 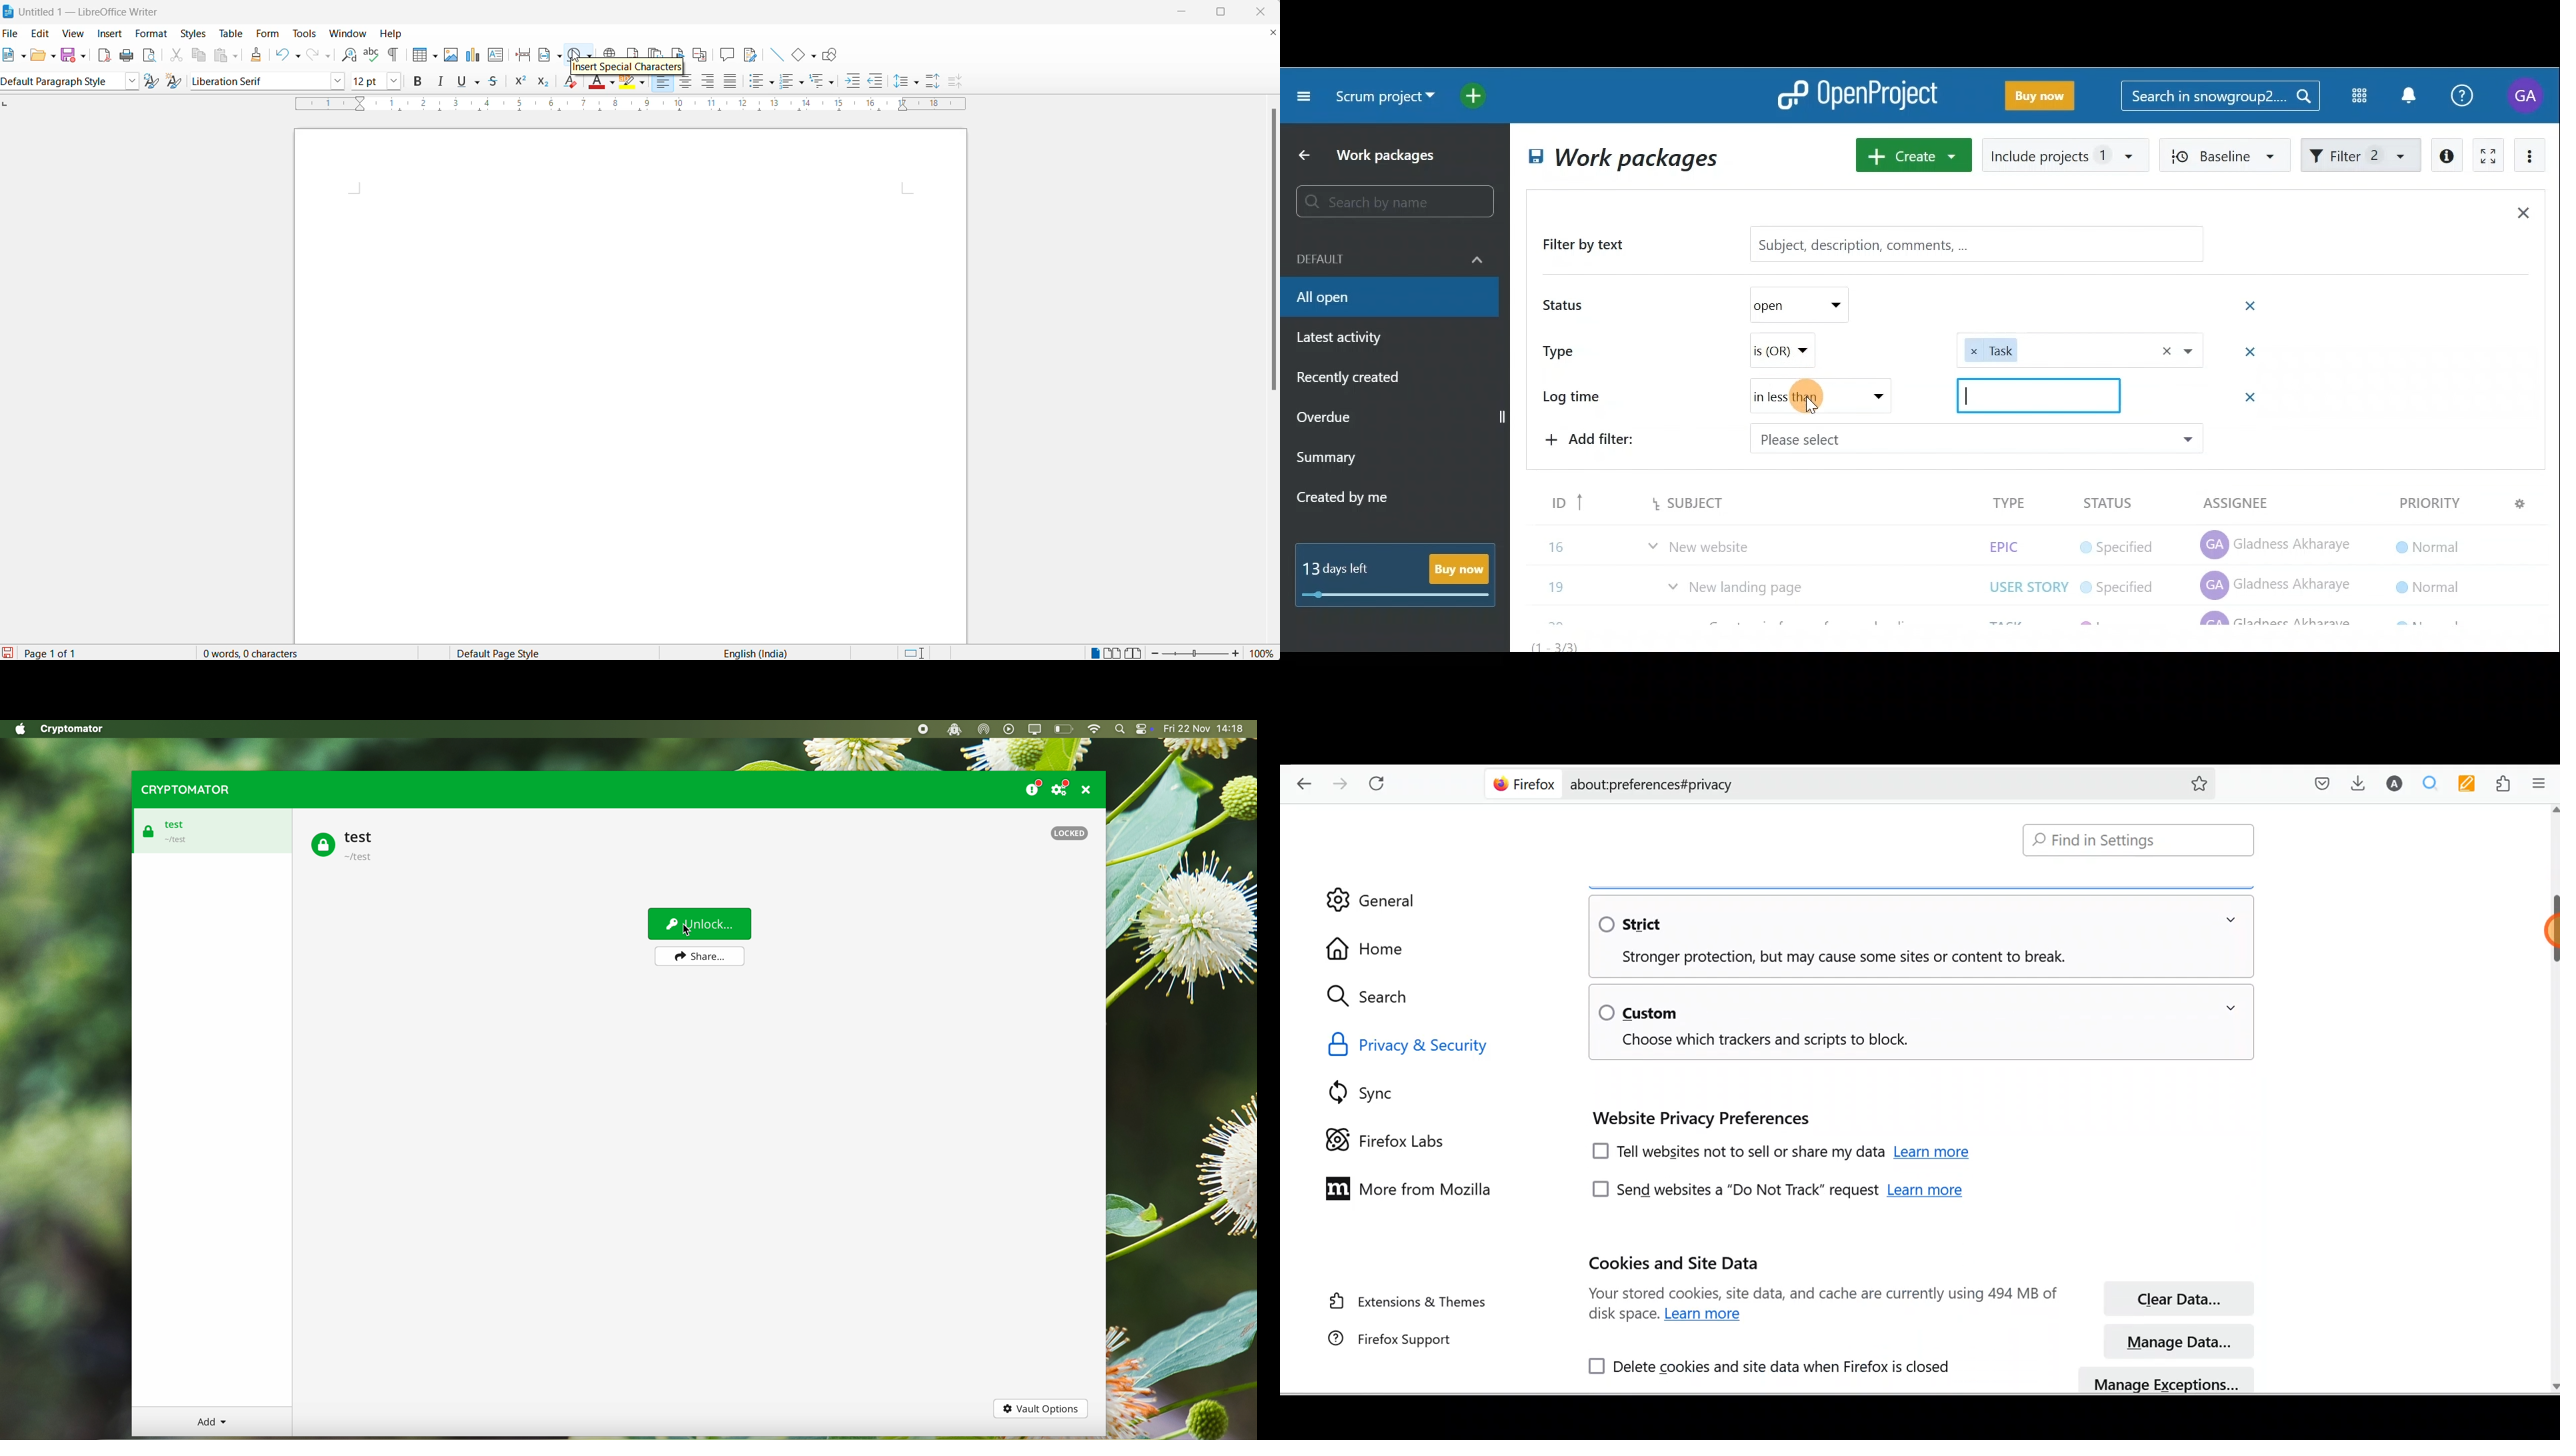 What do you see at coordinates (1371, 949) in the screenshot?
I see `Home` at bounding box center [1371, 949].